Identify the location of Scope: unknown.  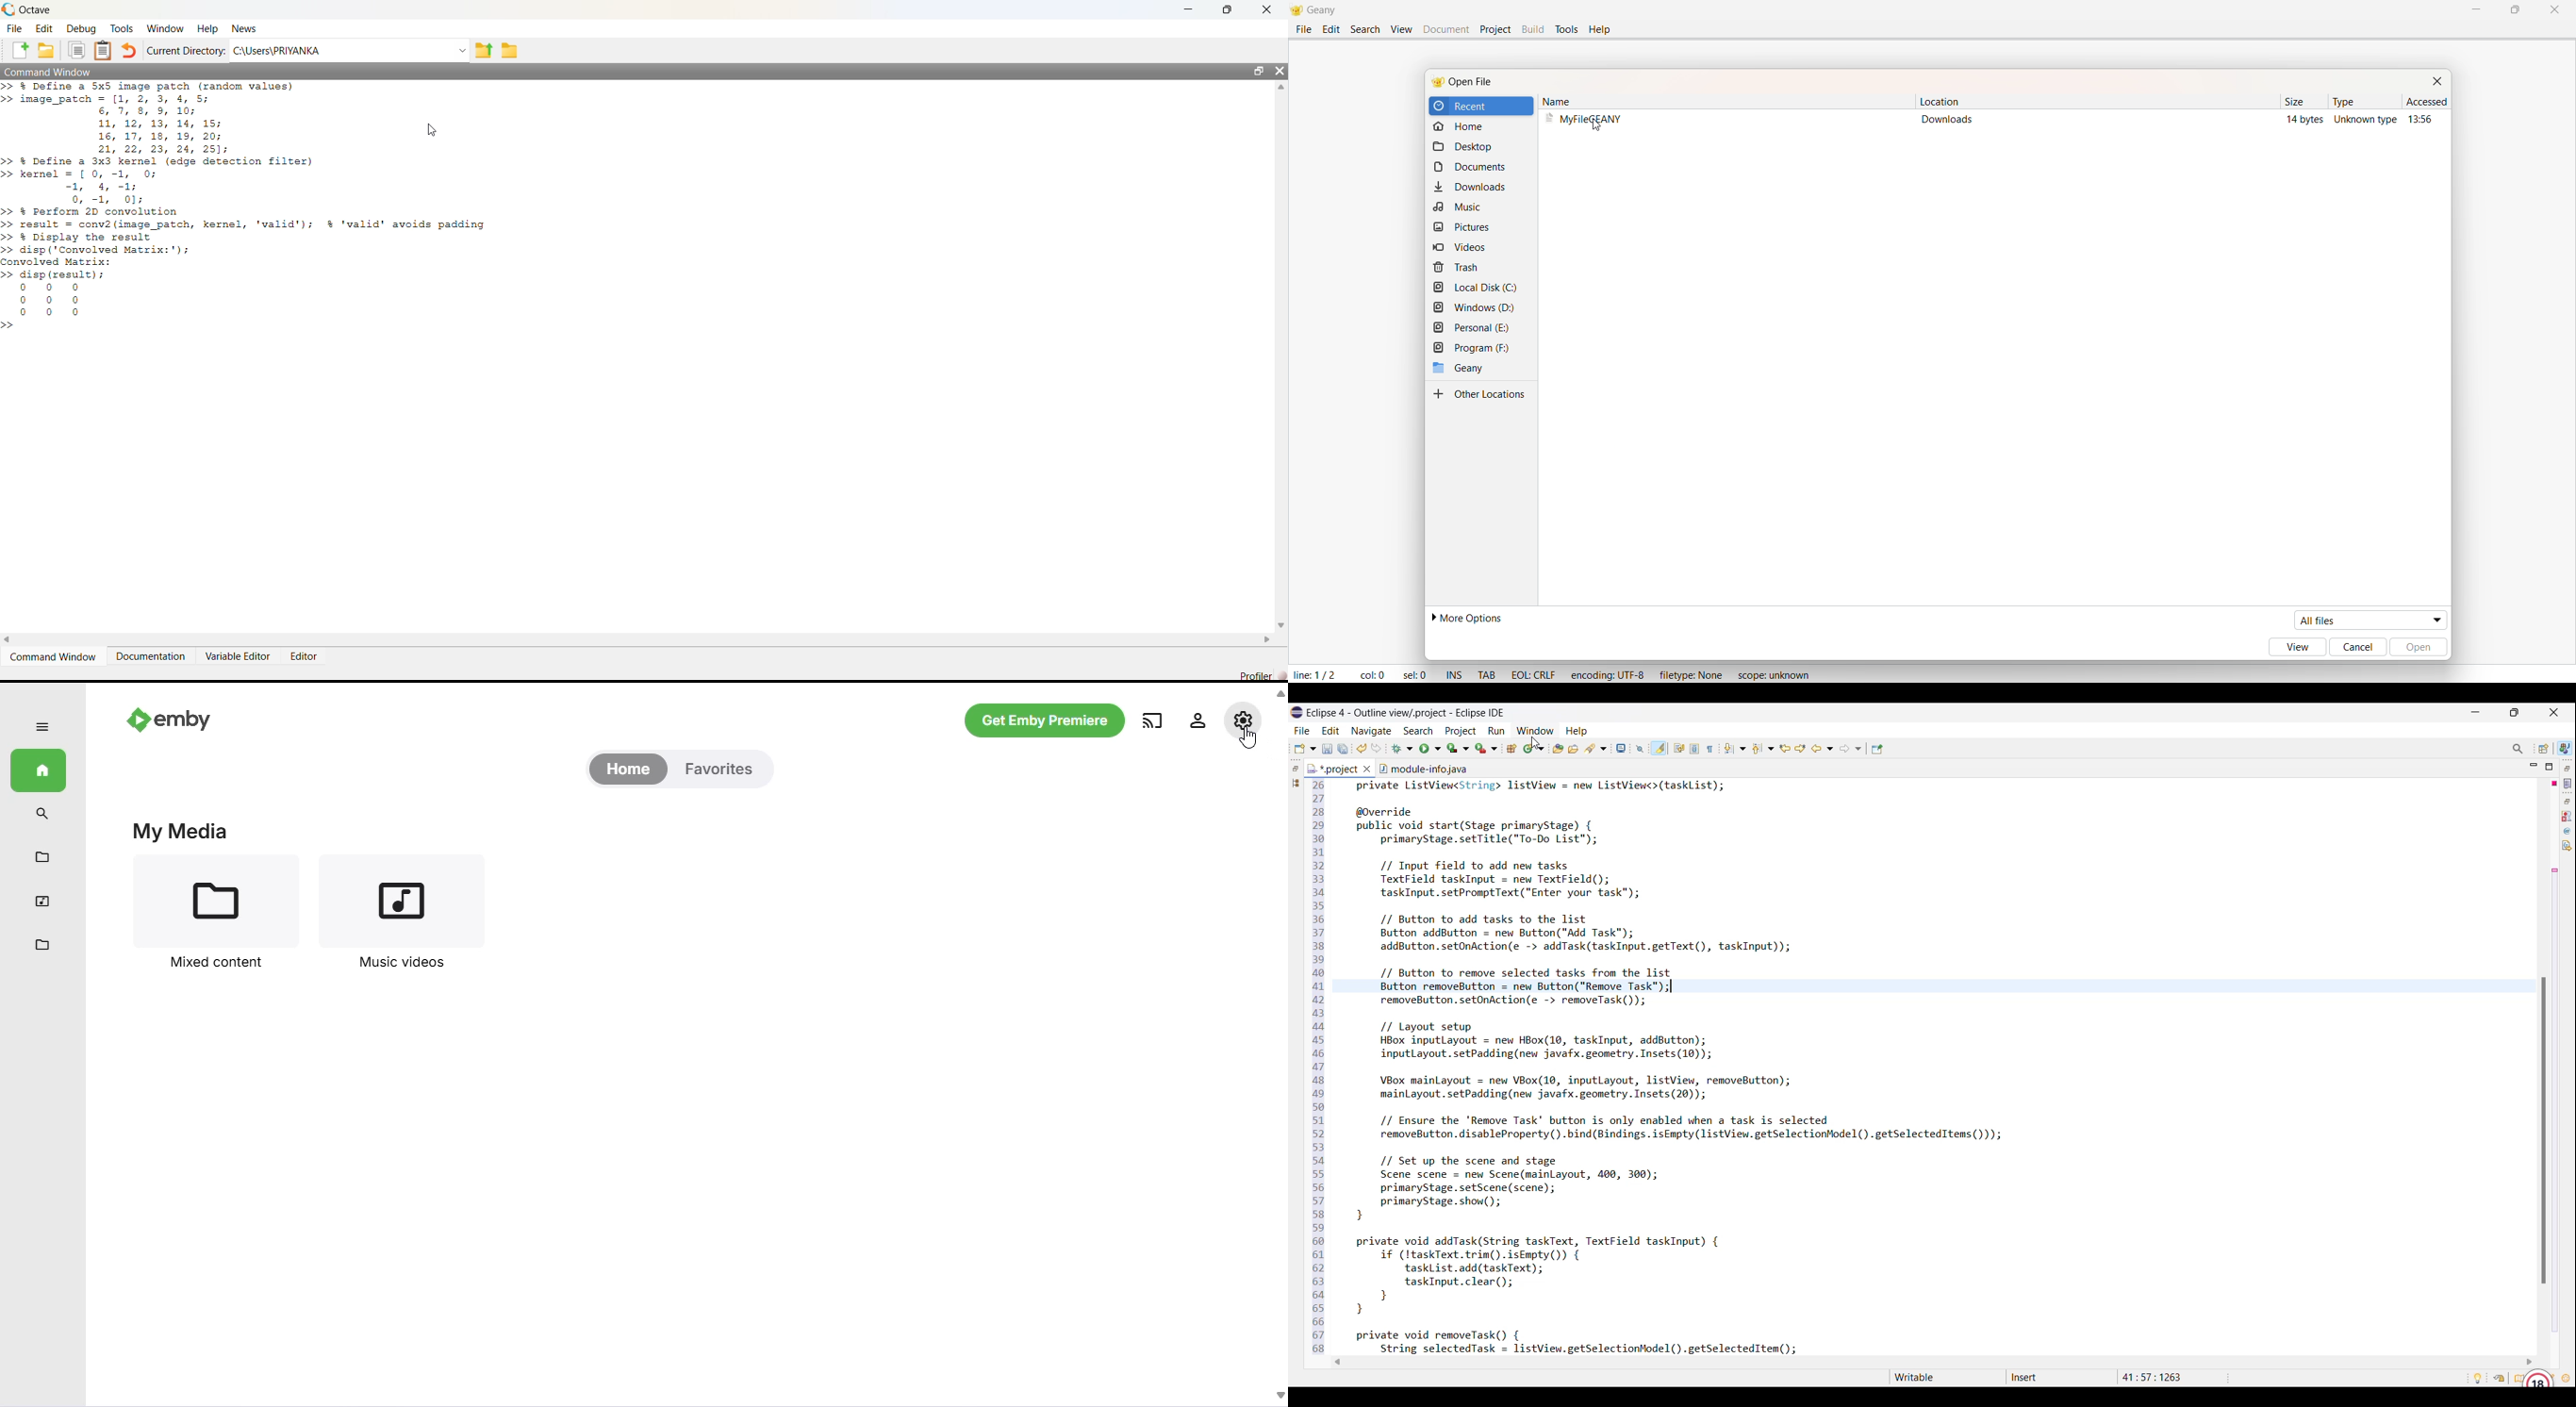
(1773, 676).